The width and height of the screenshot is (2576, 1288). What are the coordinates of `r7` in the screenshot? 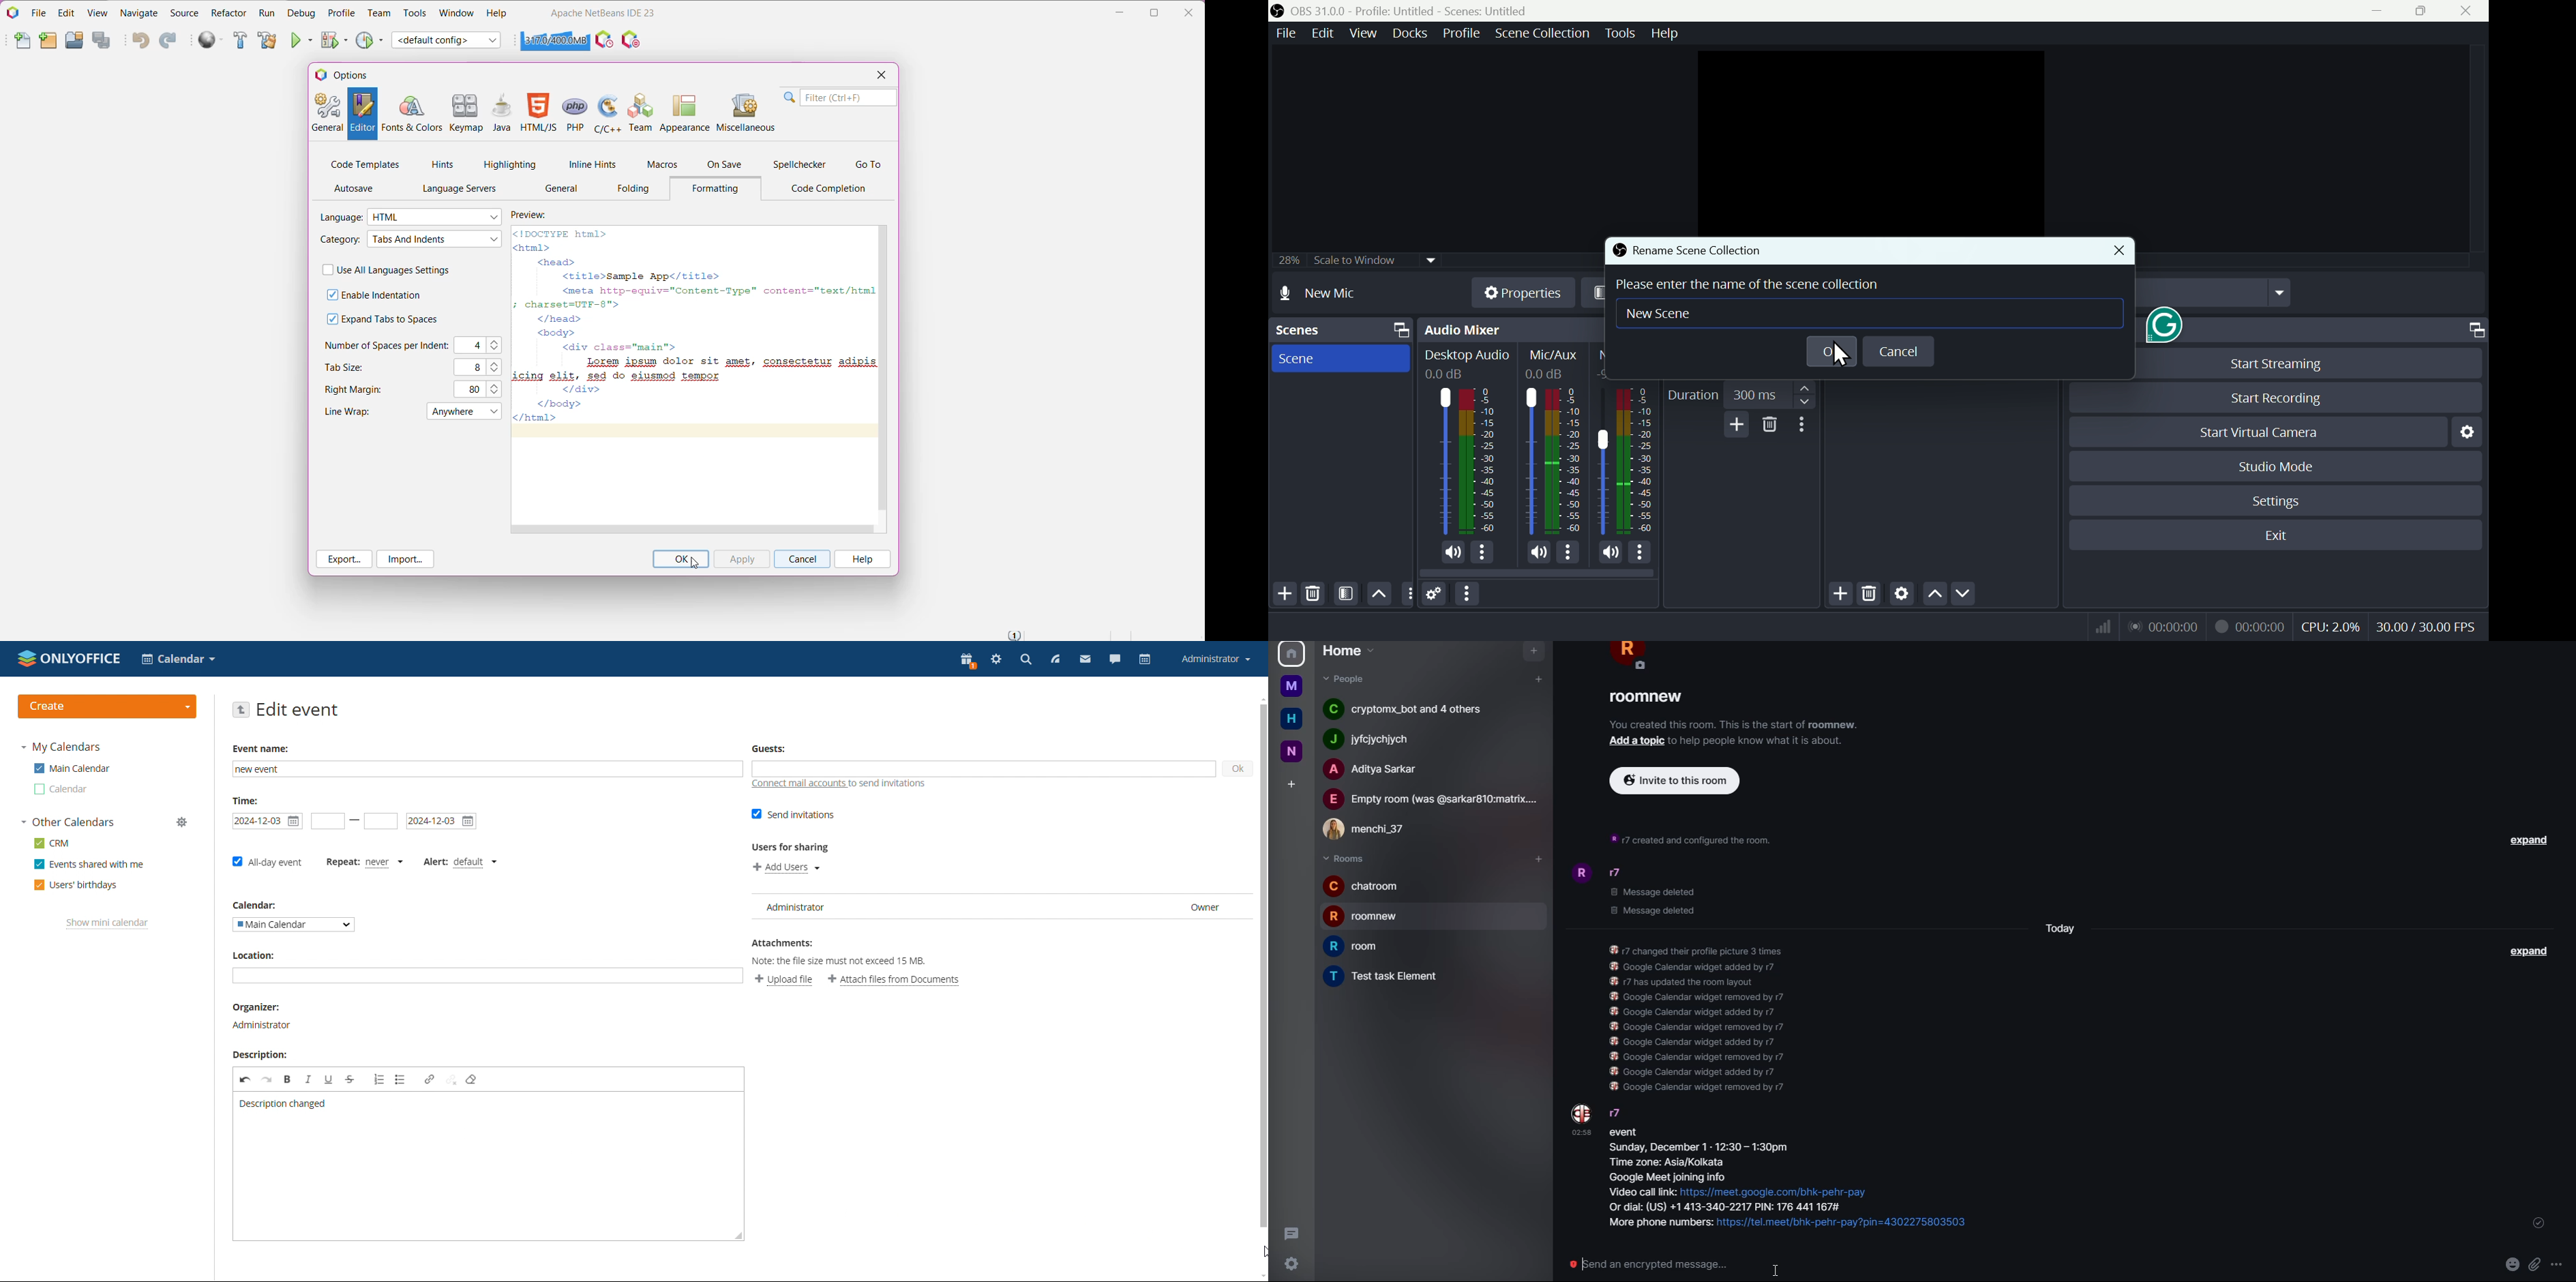 It's located at (1616, 1112).